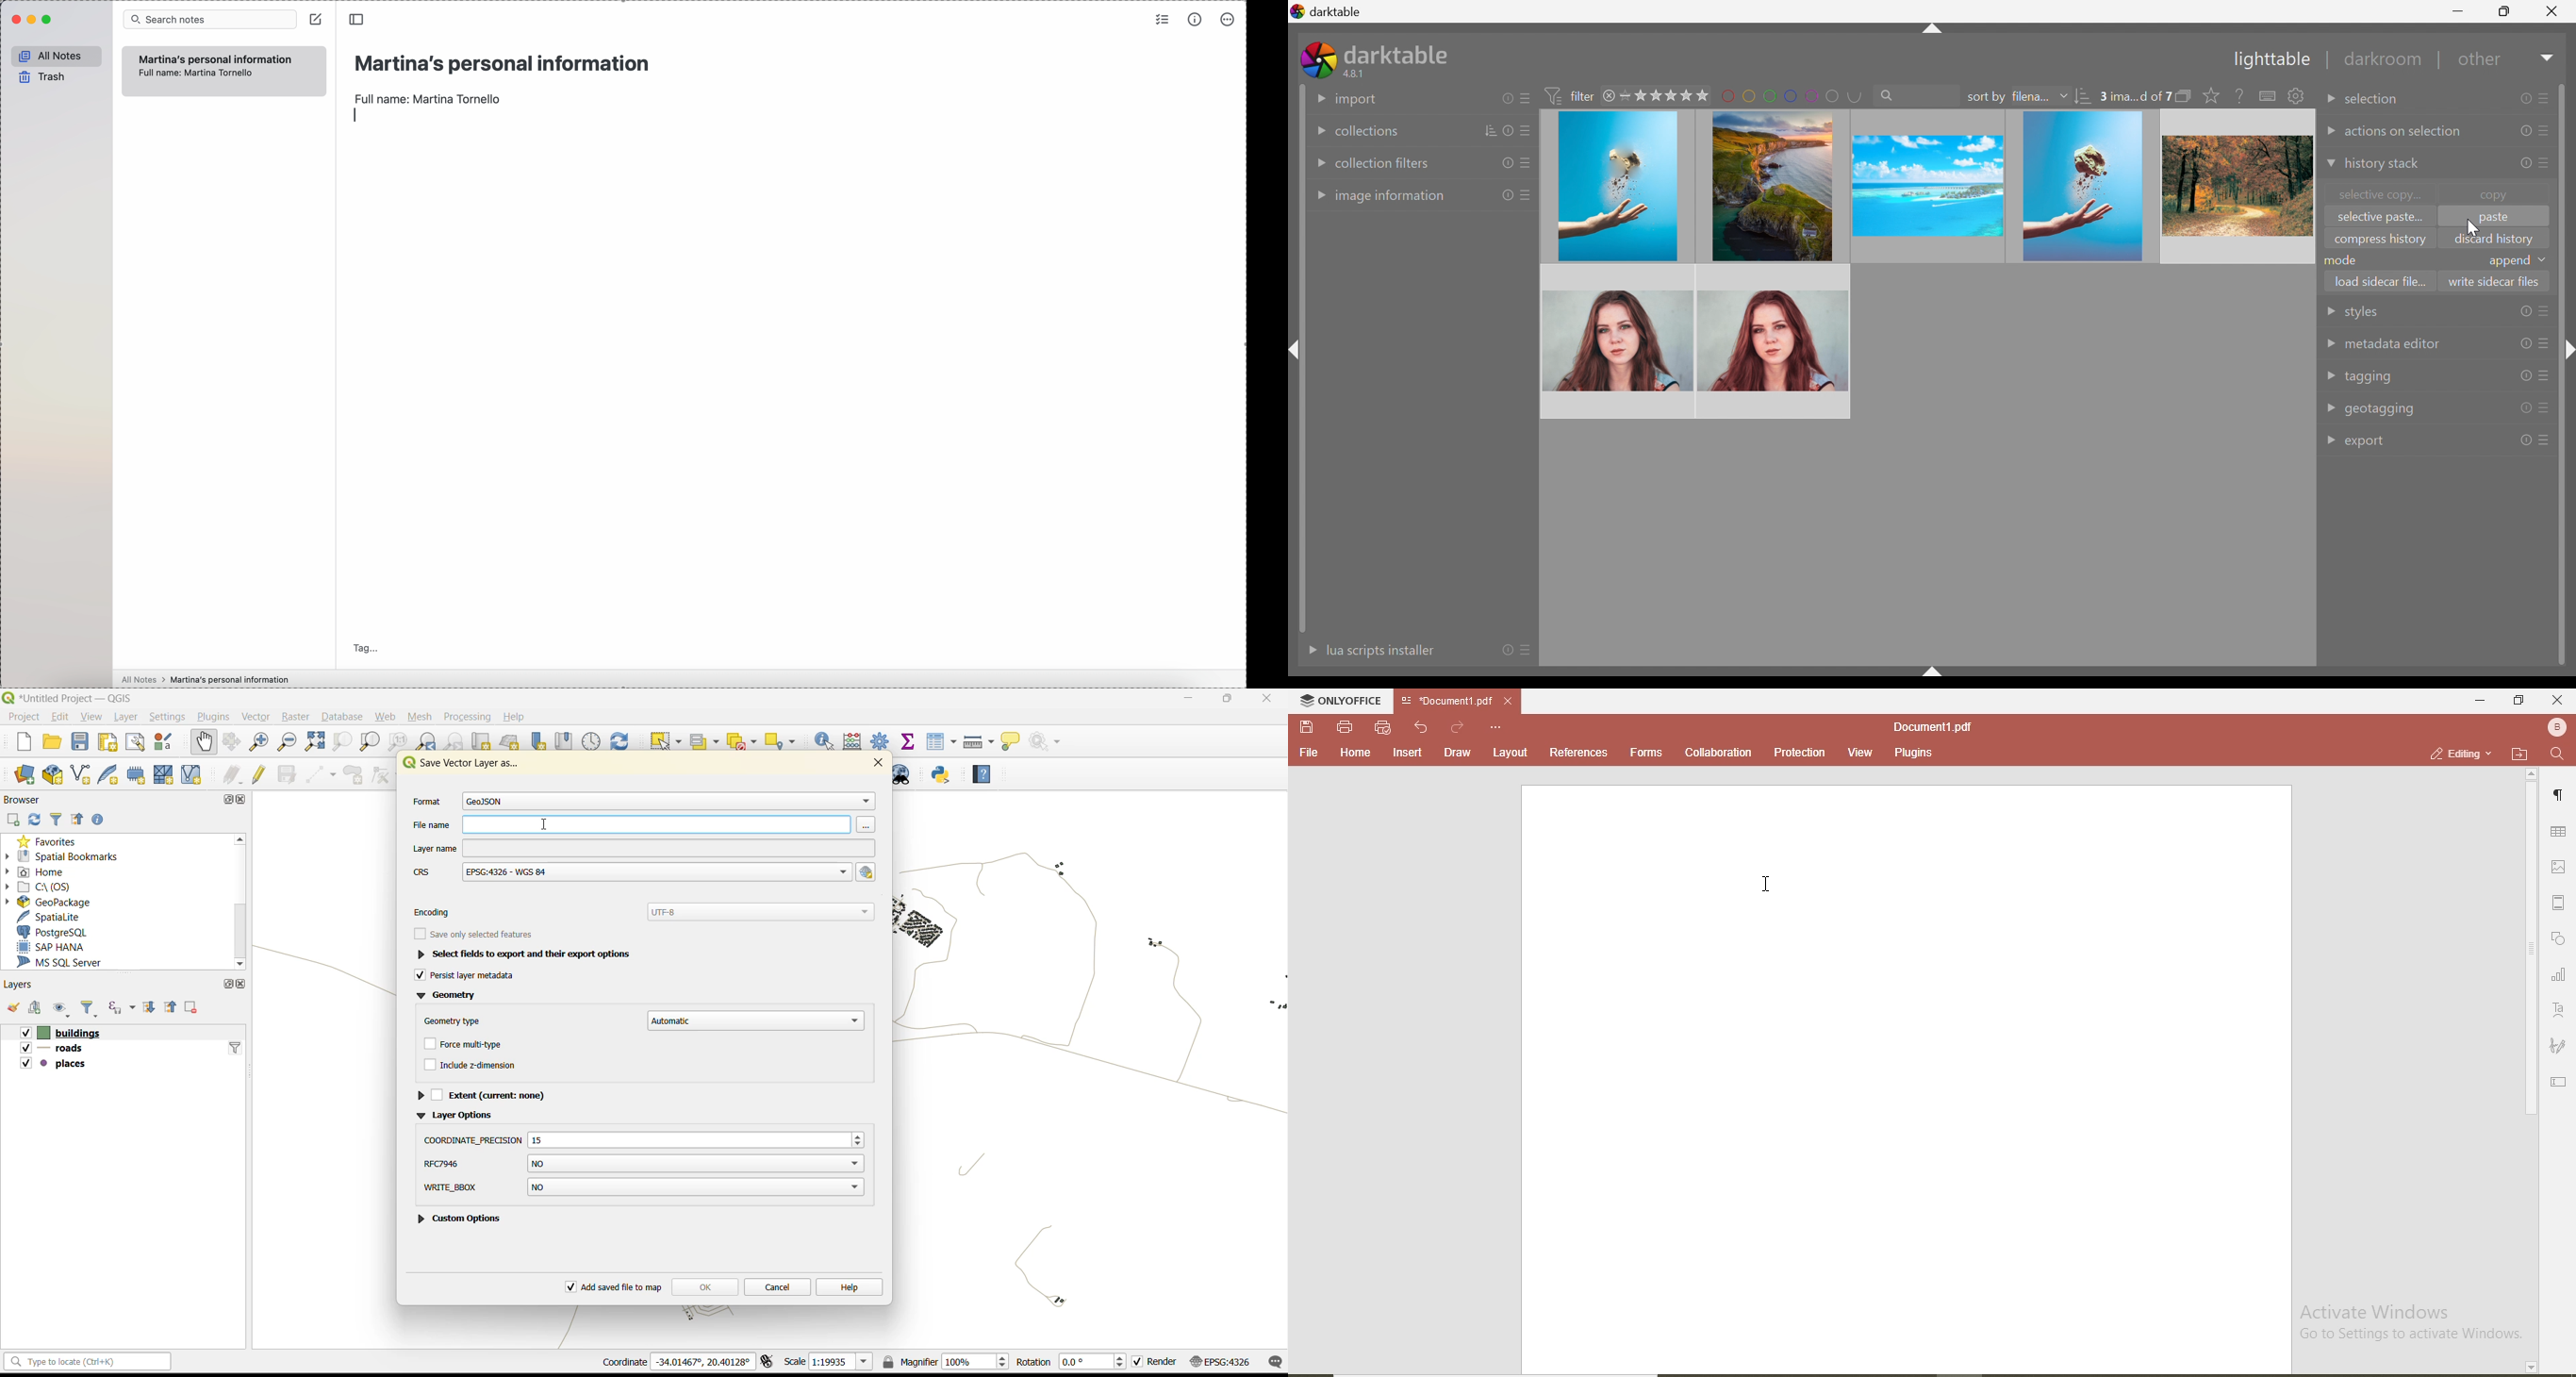 The width and height of the screenshot is (2576, 1400). What do you see at coordinates (69, 858) in the screenshot?
I see `spatial bookmarks` at bounding box center [69, 858].